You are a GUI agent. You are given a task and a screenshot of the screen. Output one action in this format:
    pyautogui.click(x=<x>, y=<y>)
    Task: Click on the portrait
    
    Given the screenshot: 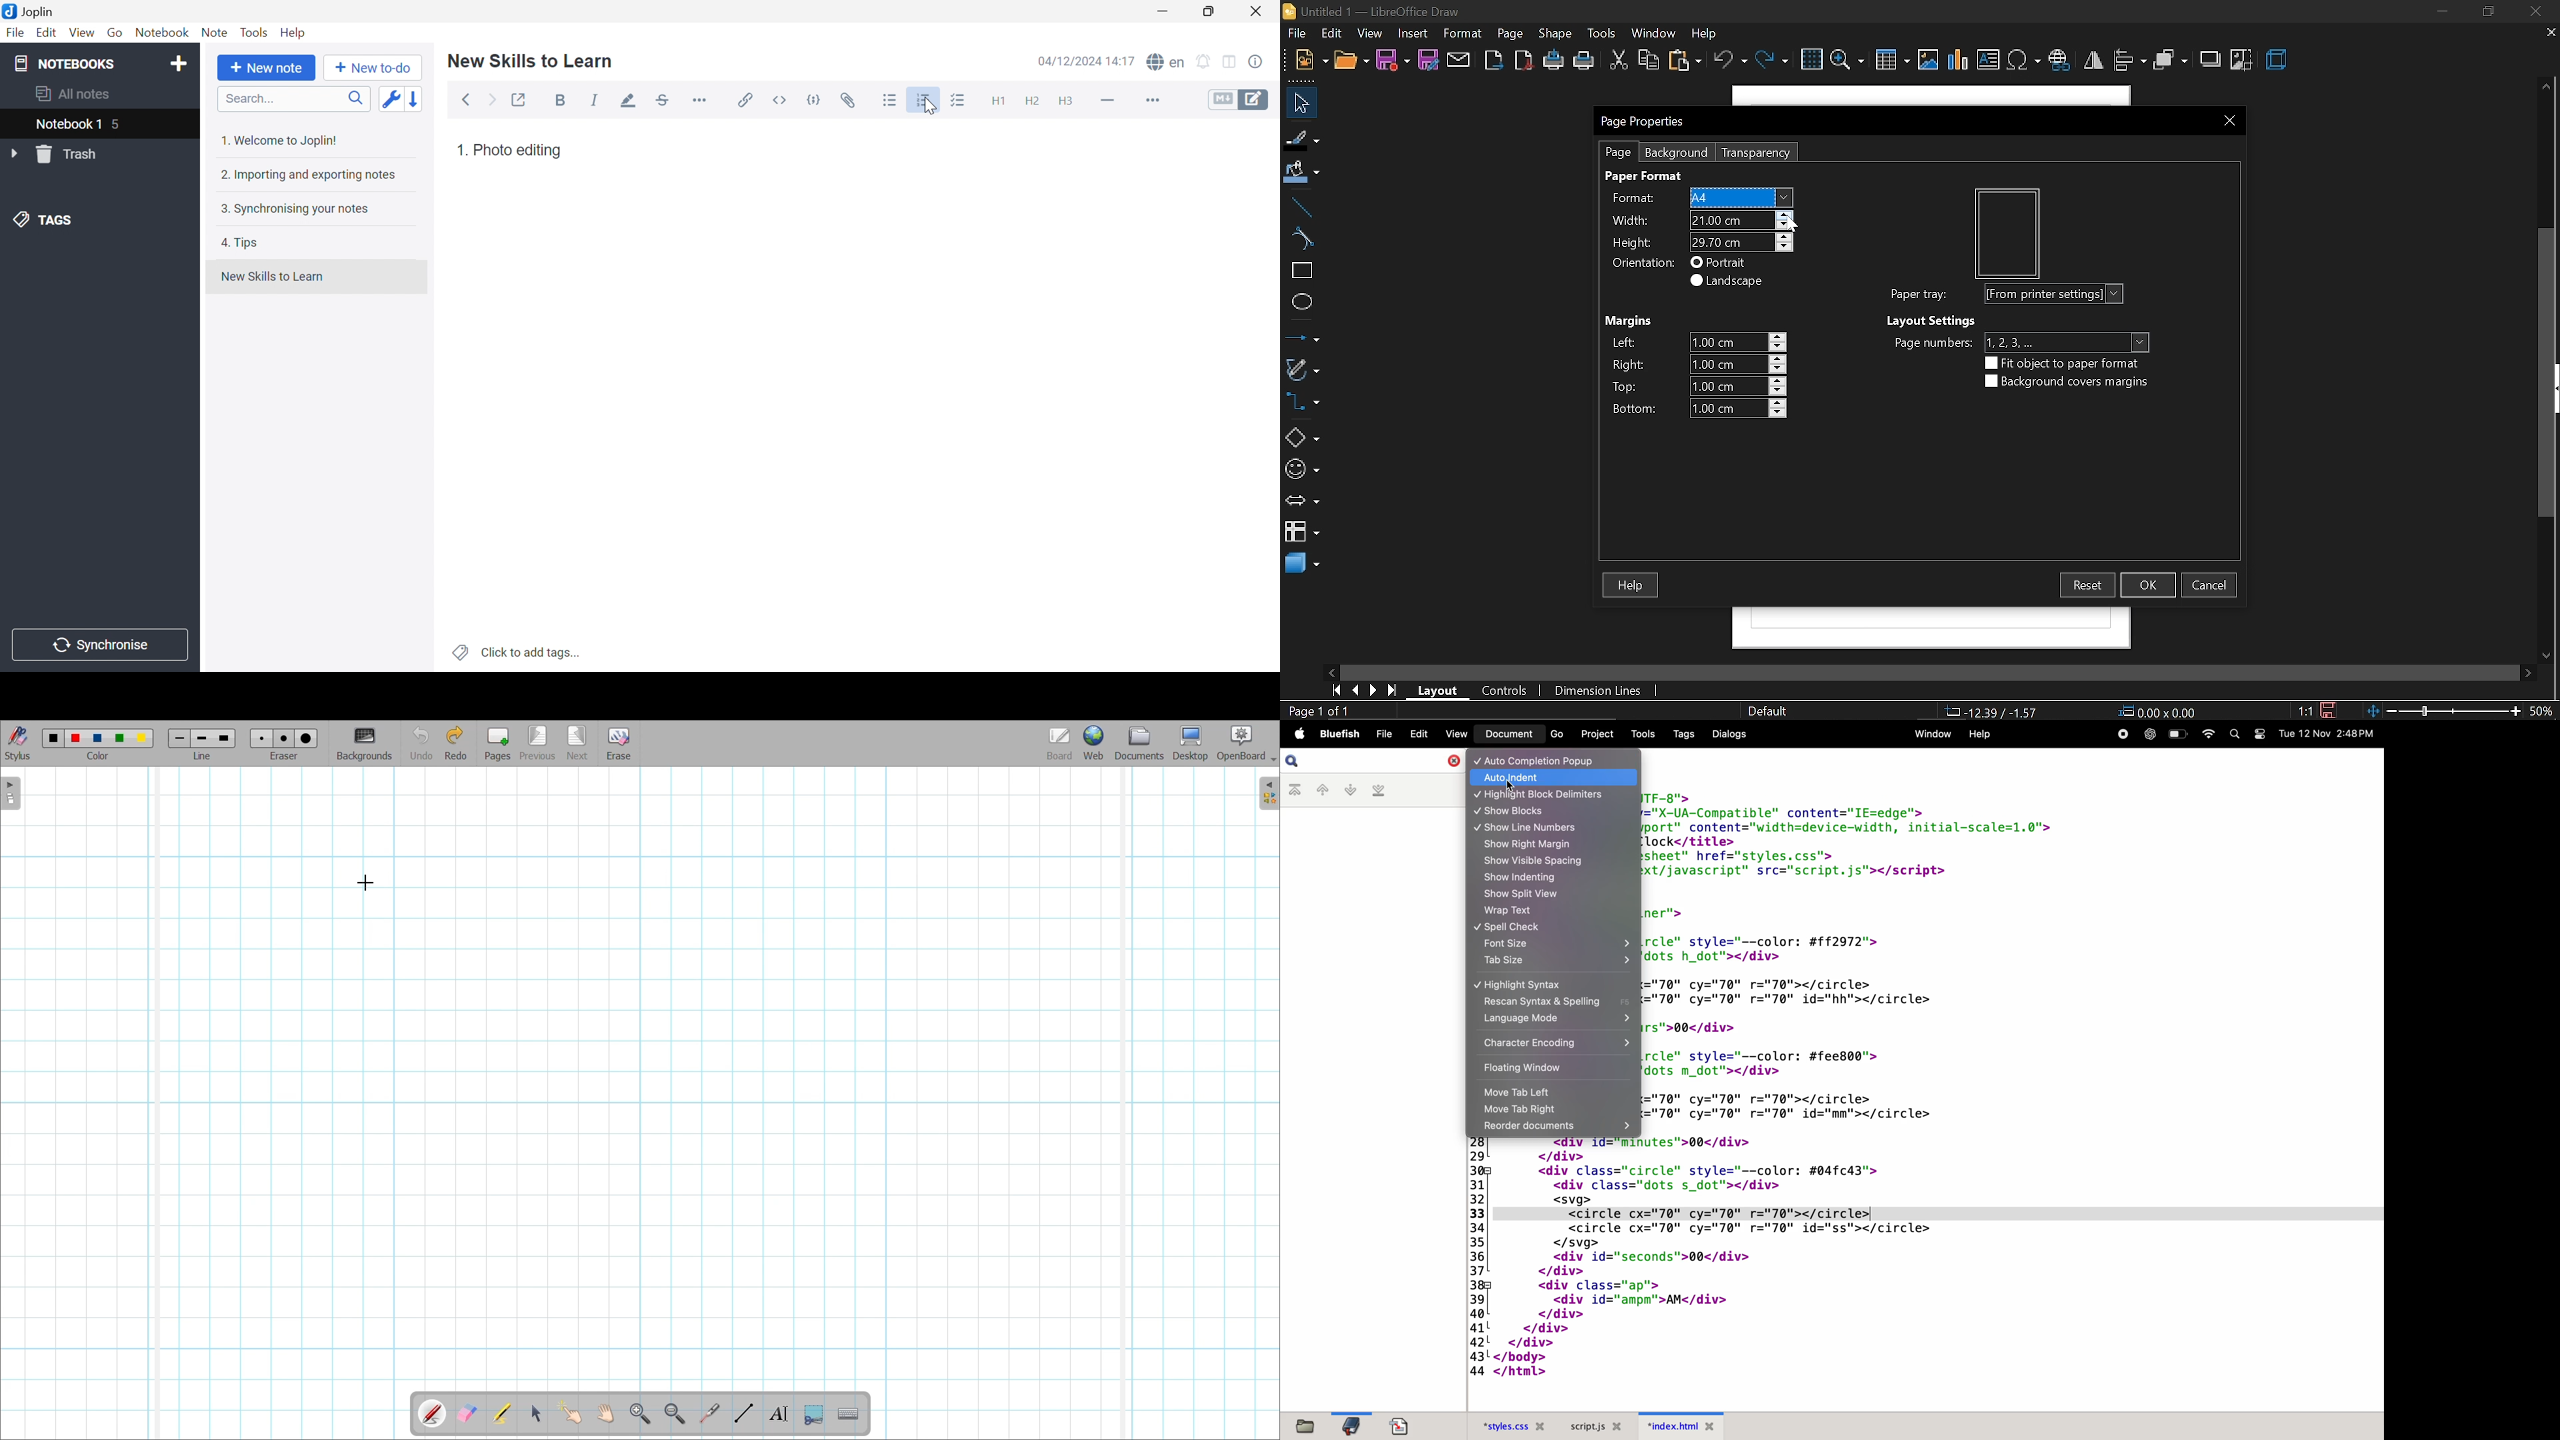 What is the action you would take?
    pyautogui.click(x=1718, y=262)
    